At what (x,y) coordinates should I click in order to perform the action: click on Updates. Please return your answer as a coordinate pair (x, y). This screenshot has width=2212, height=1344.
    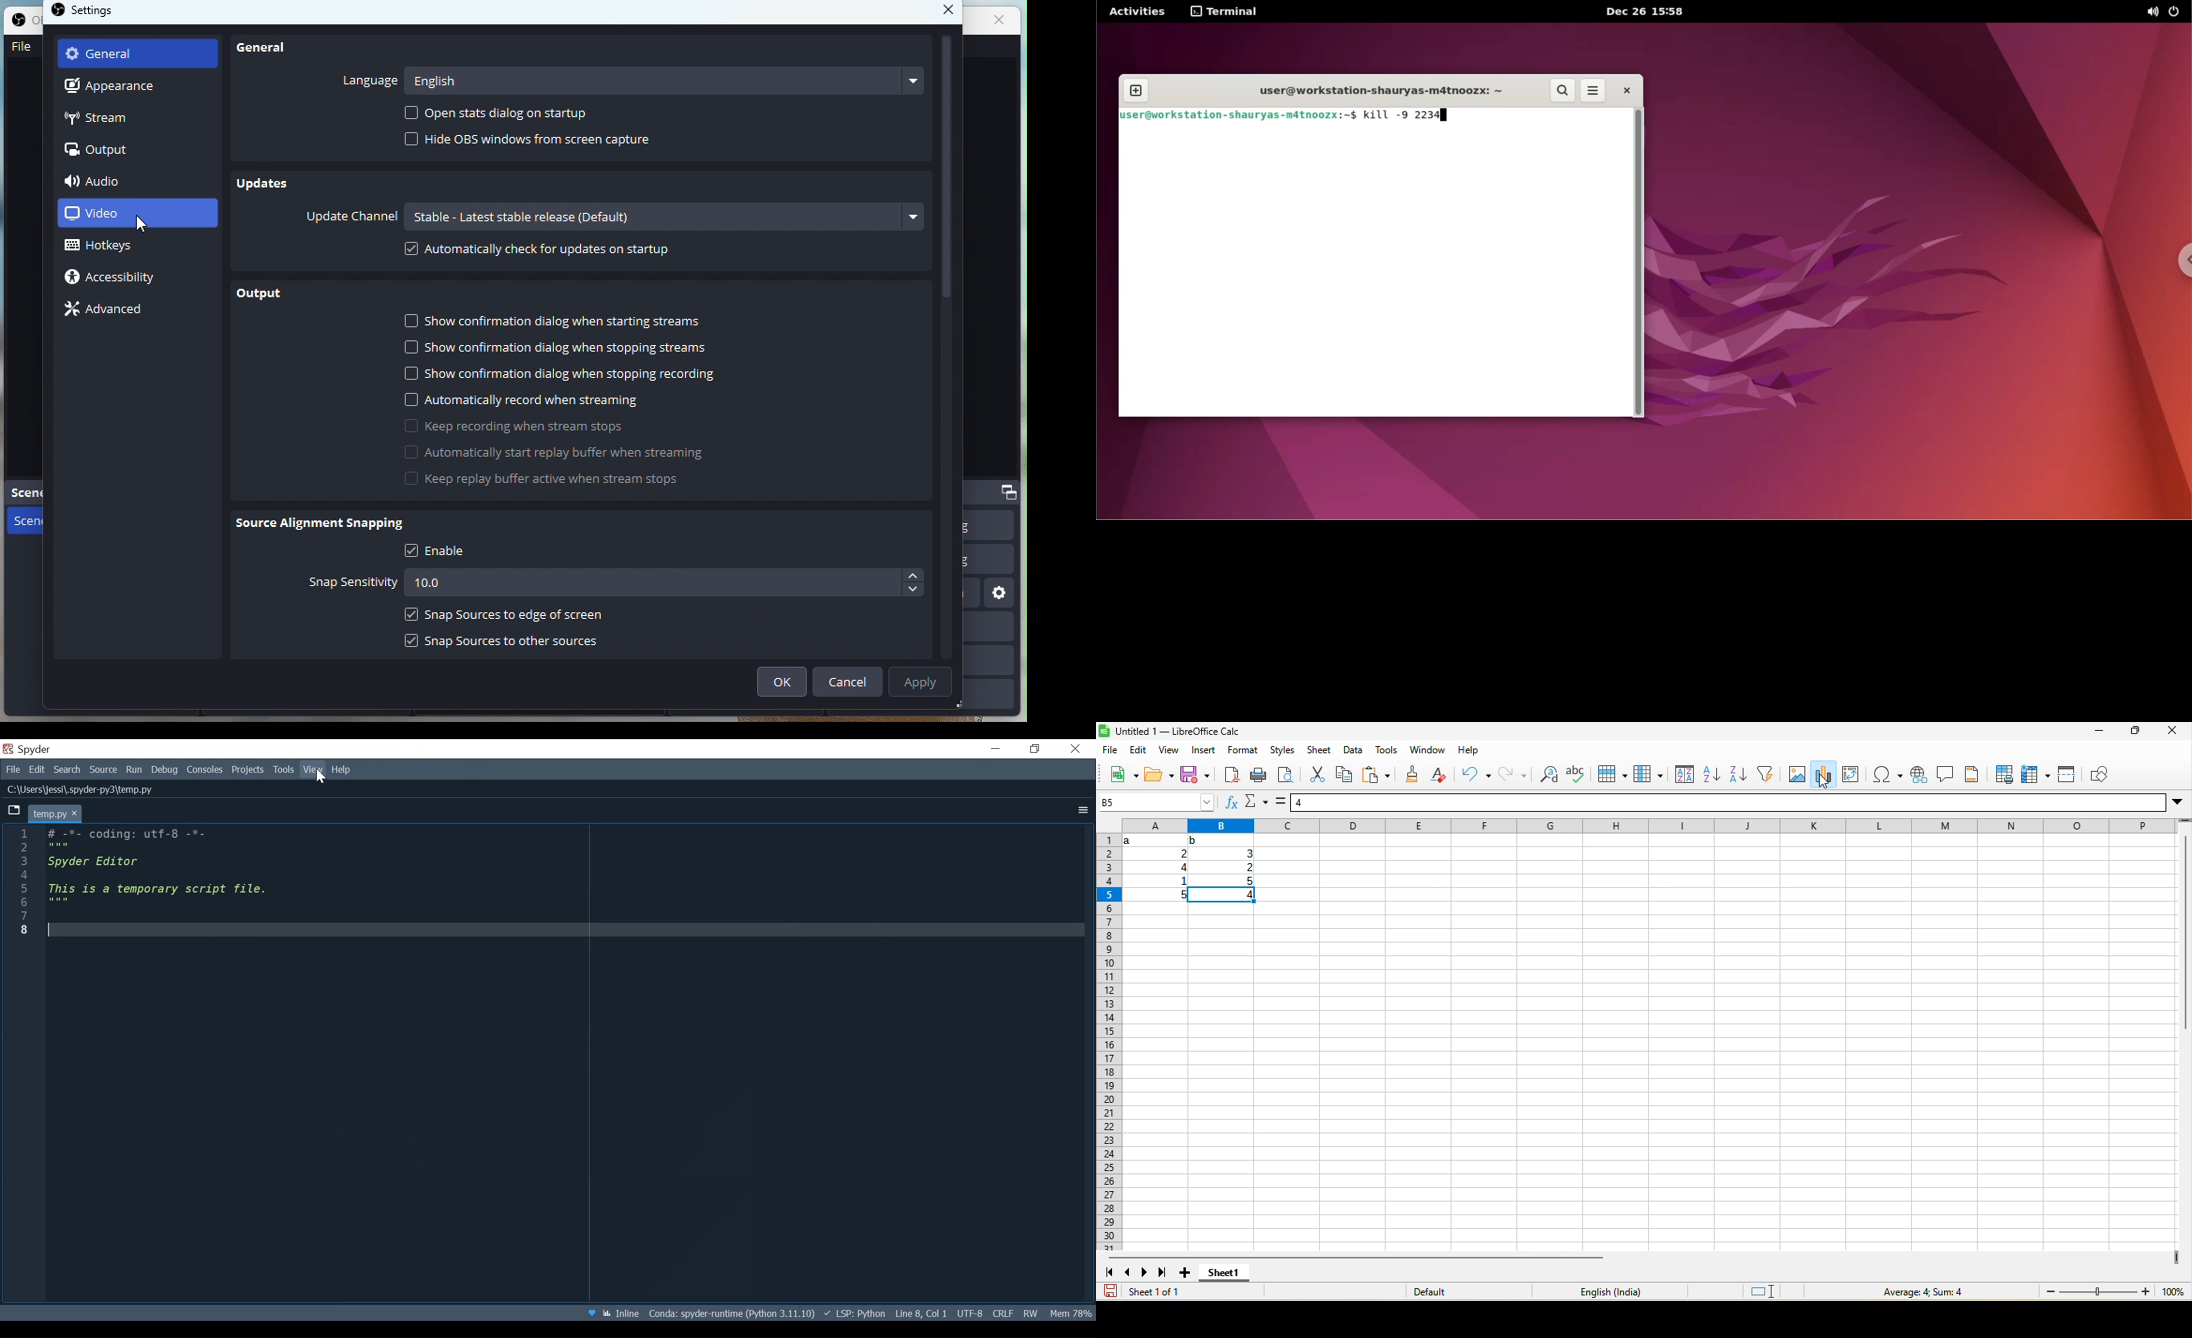
    Looking at the image, I should click on (266, 181).